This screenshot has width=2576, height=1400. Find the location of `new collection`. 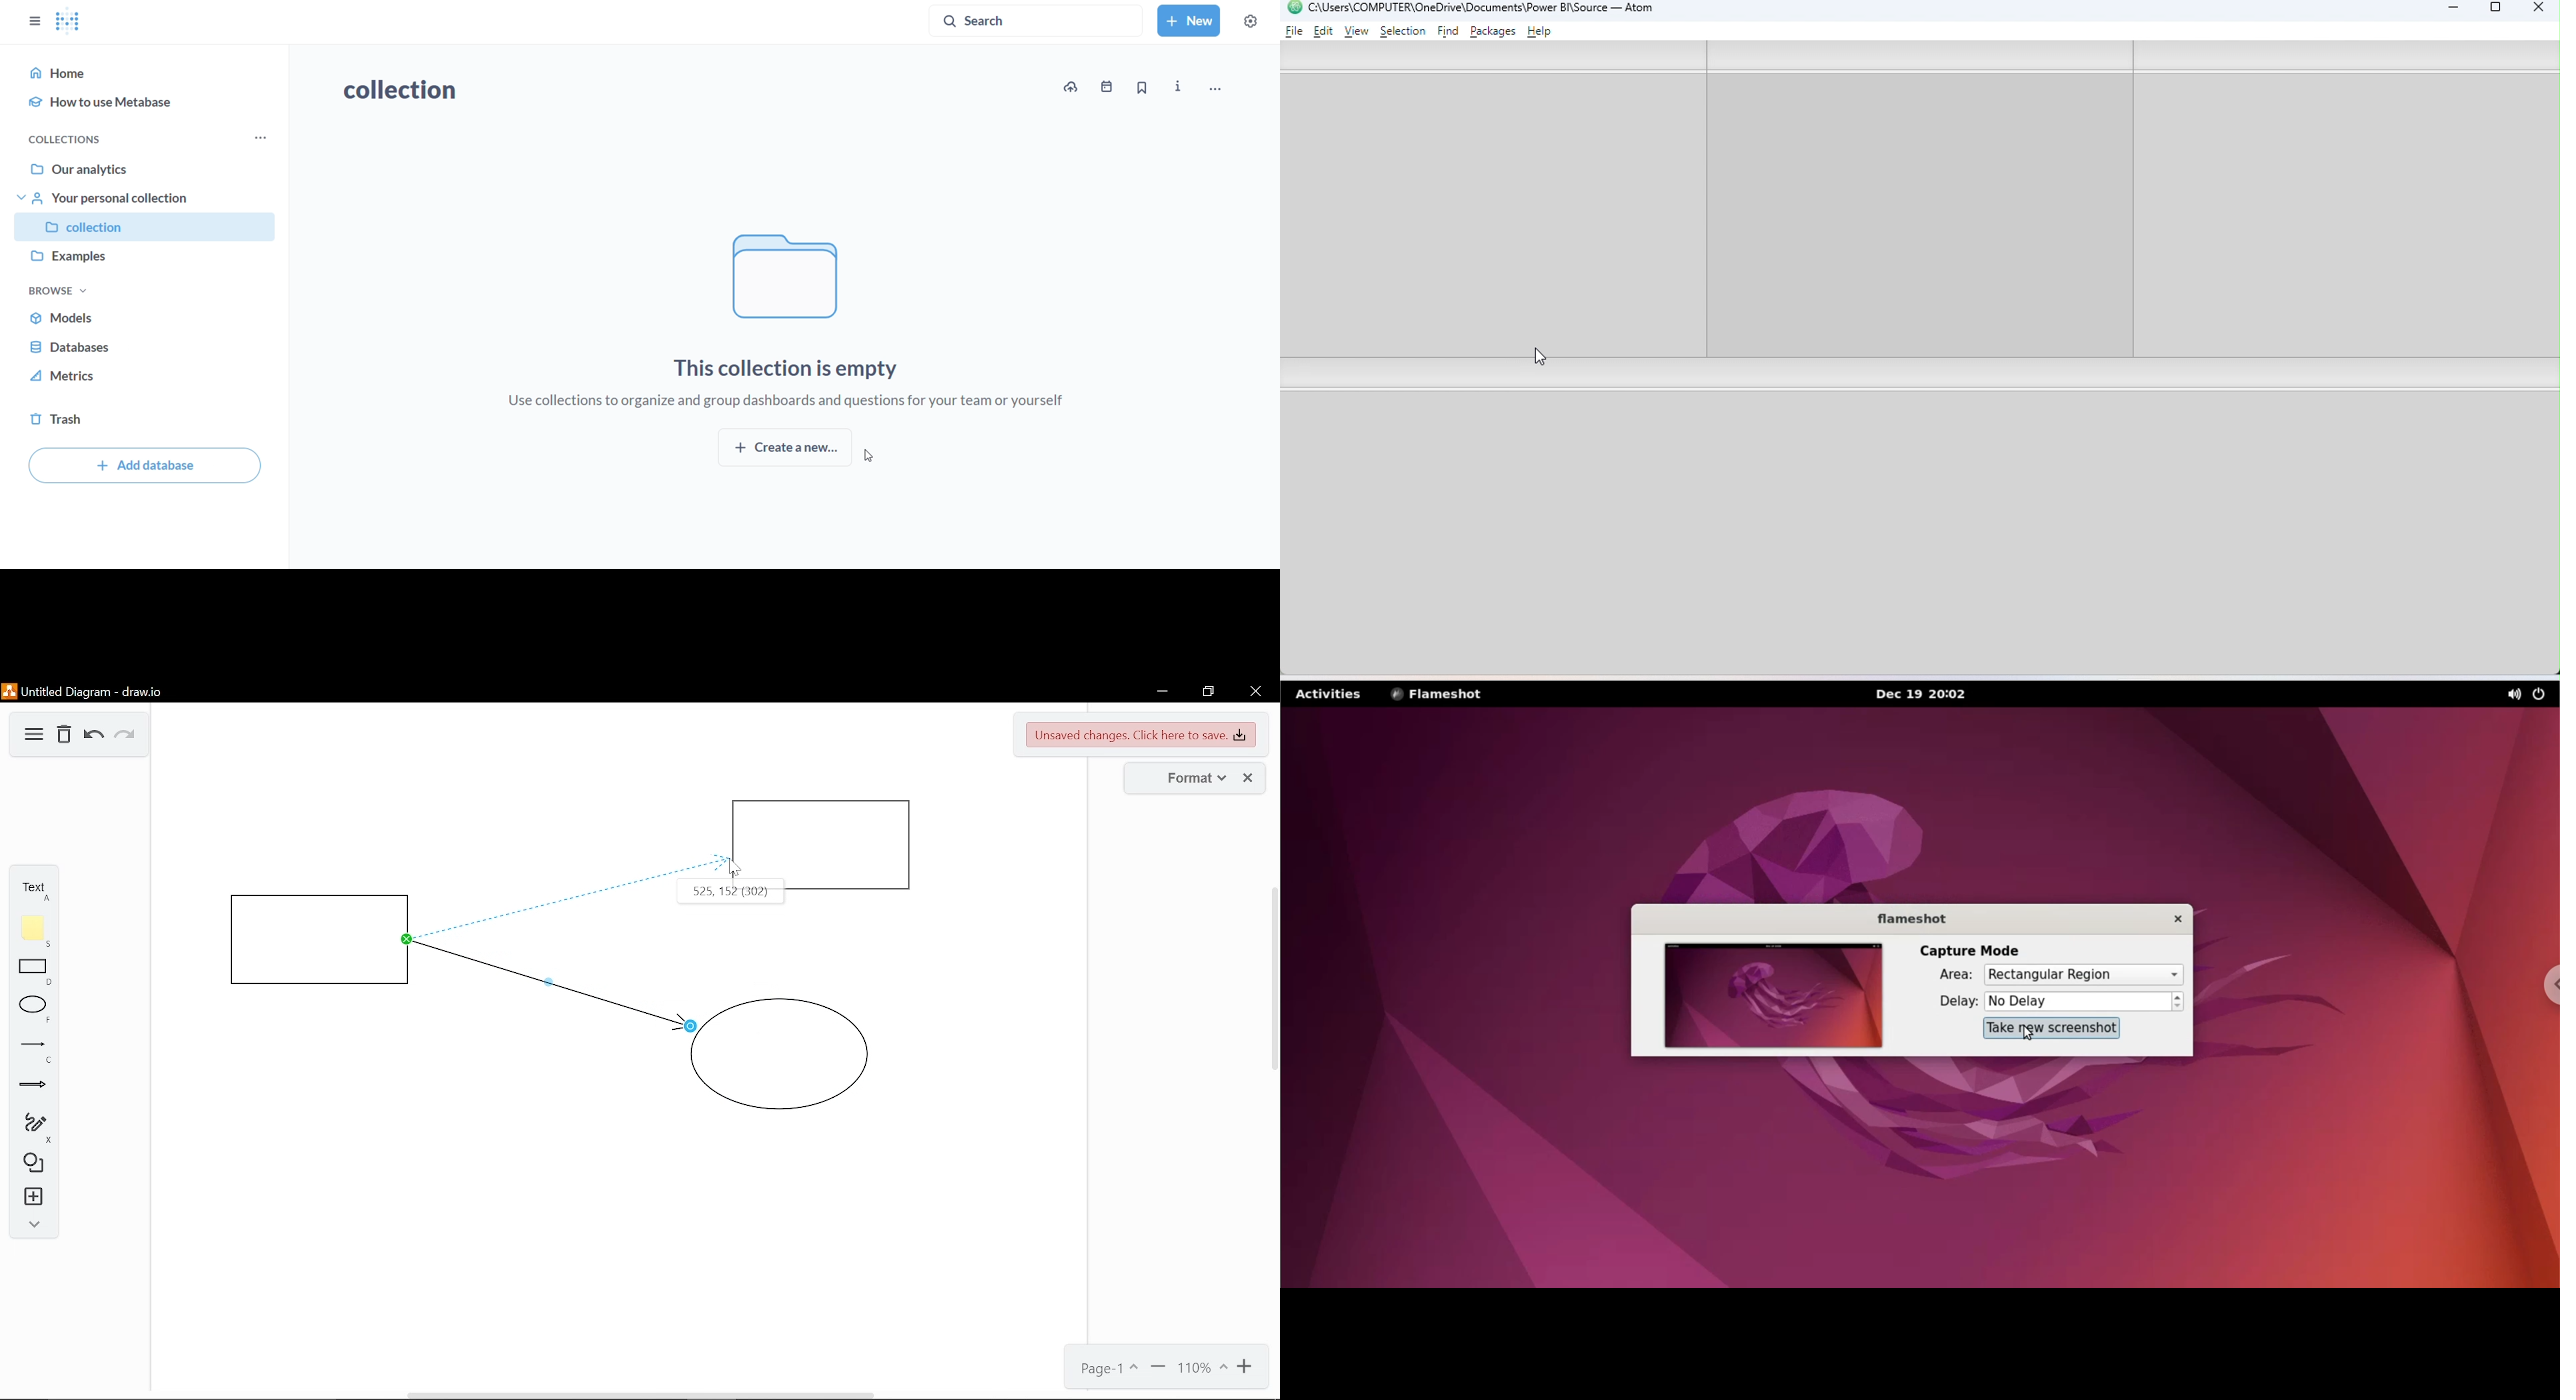

new collection is located at coordinates (1190, 21).